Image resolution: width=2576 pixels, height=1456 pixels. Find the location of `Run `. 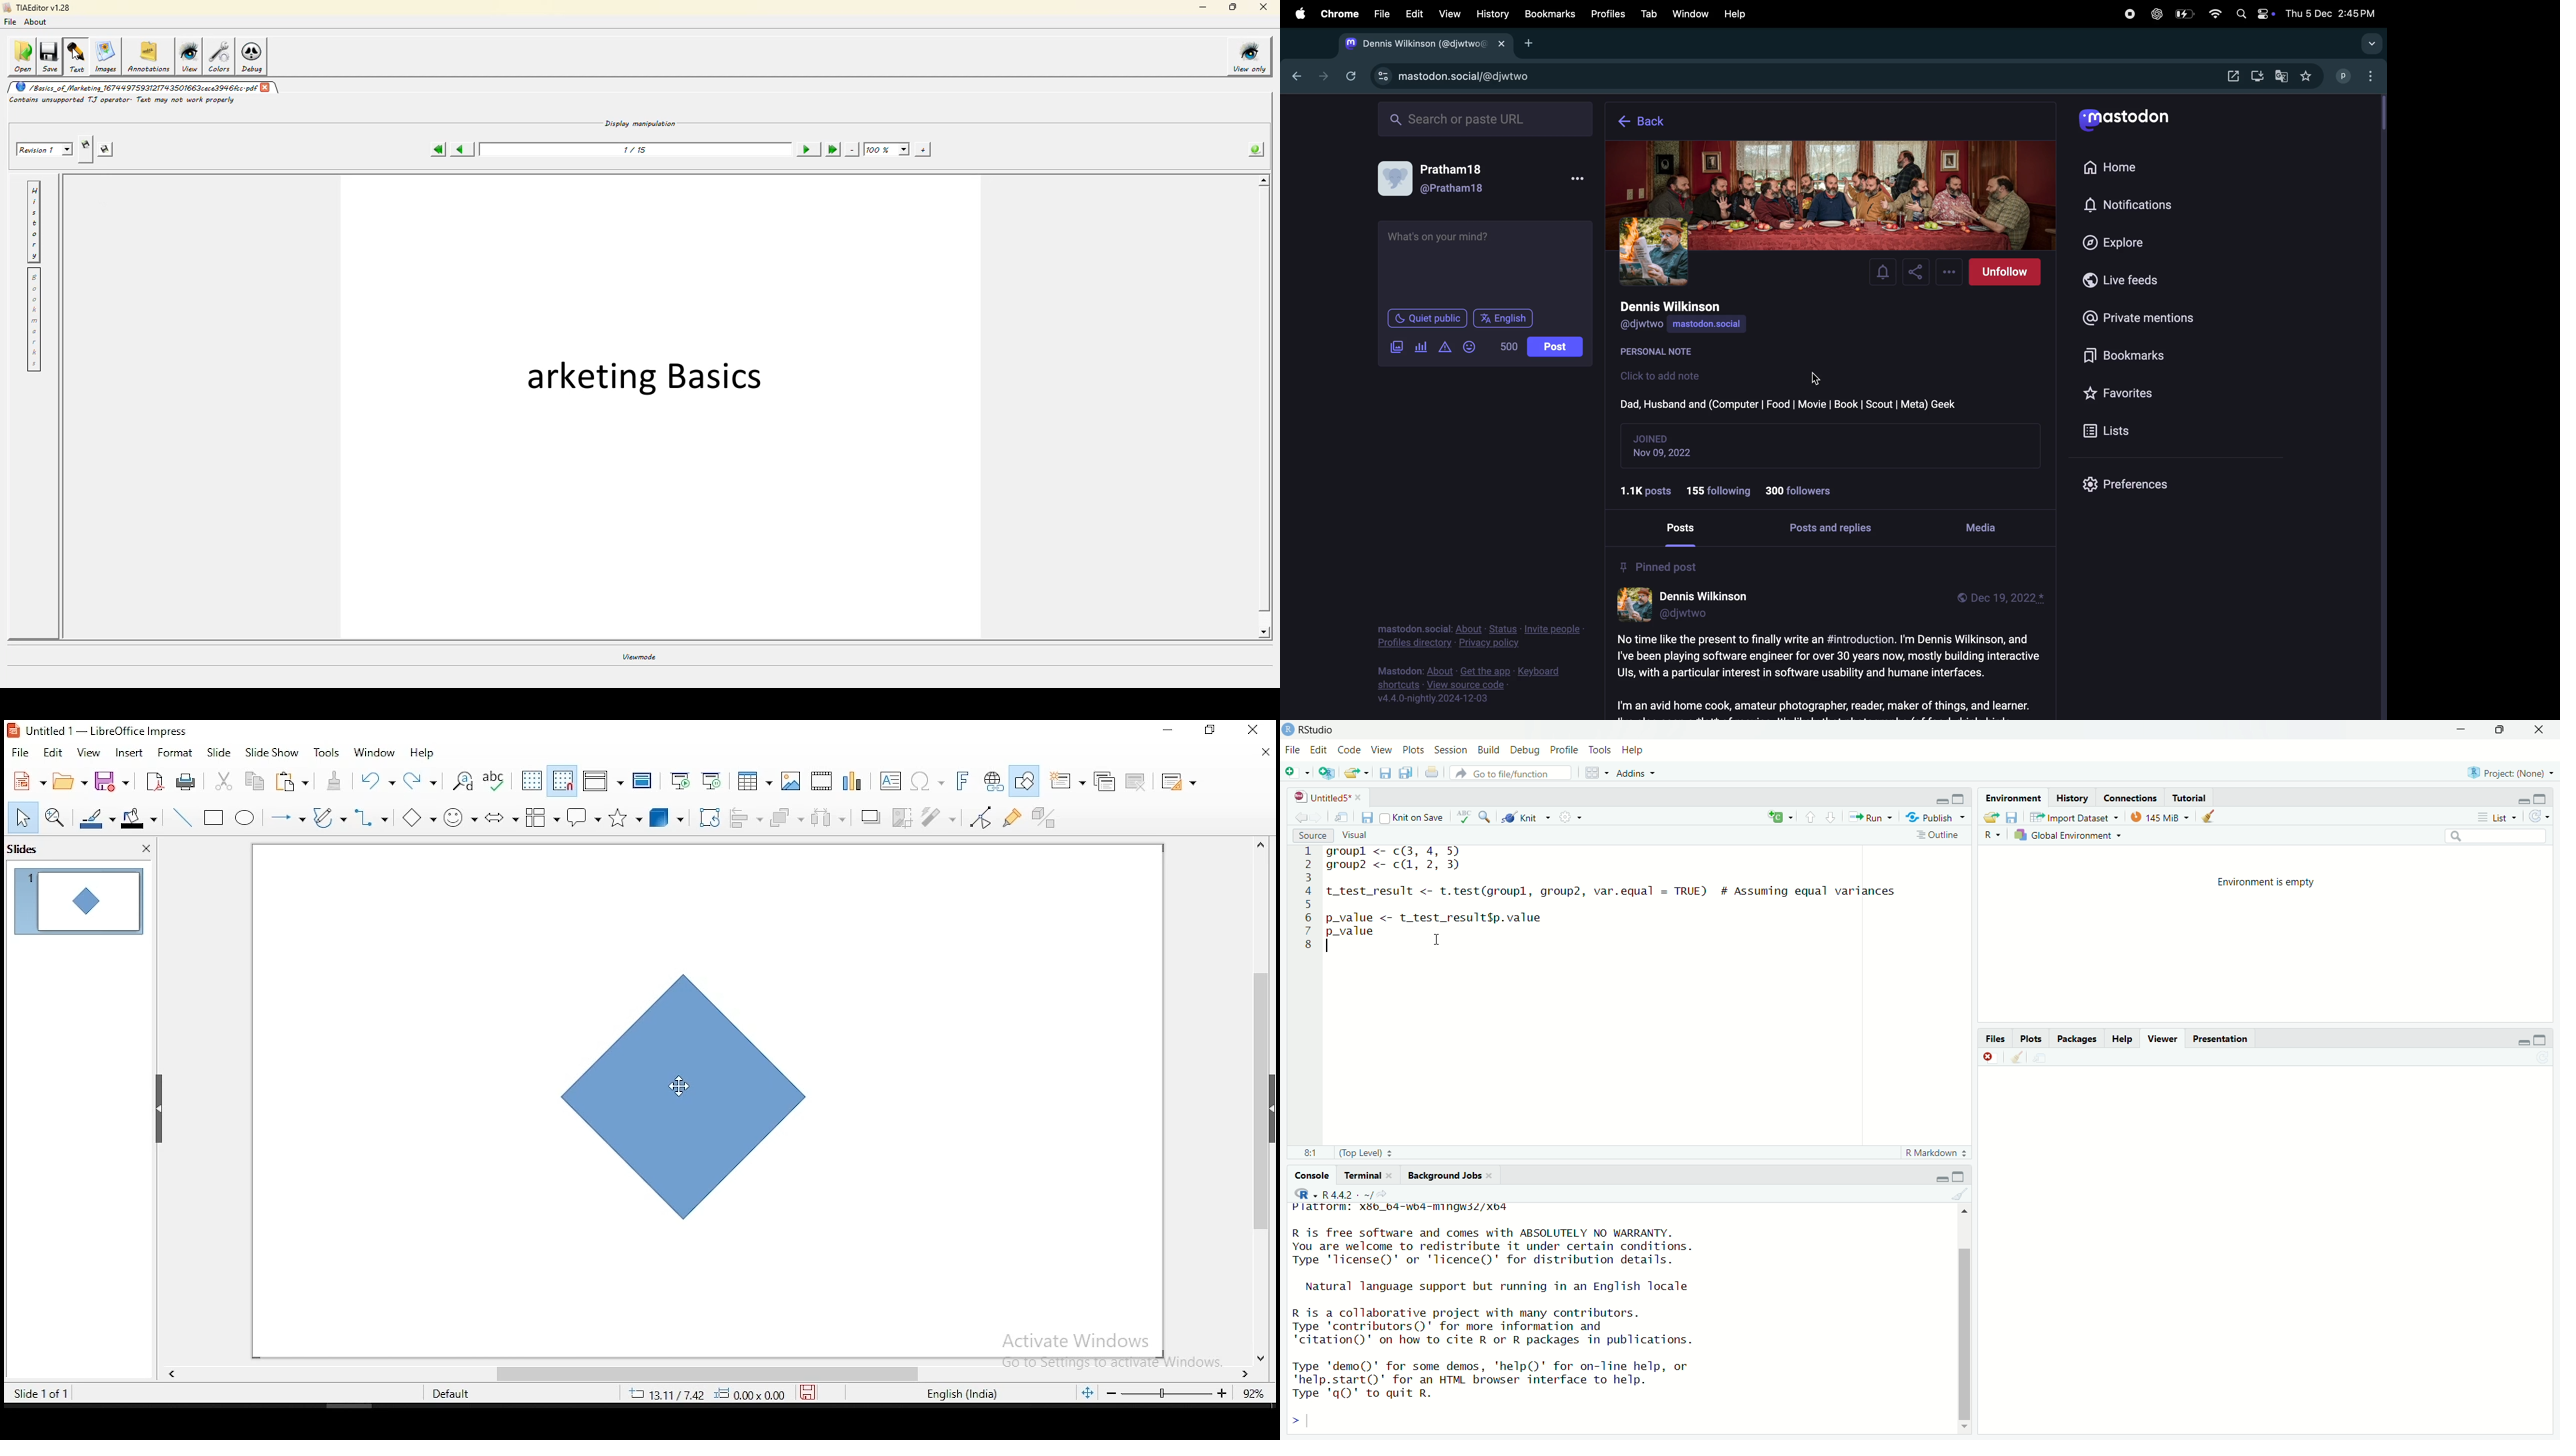

Run  is located at coordinates (1867, 816).